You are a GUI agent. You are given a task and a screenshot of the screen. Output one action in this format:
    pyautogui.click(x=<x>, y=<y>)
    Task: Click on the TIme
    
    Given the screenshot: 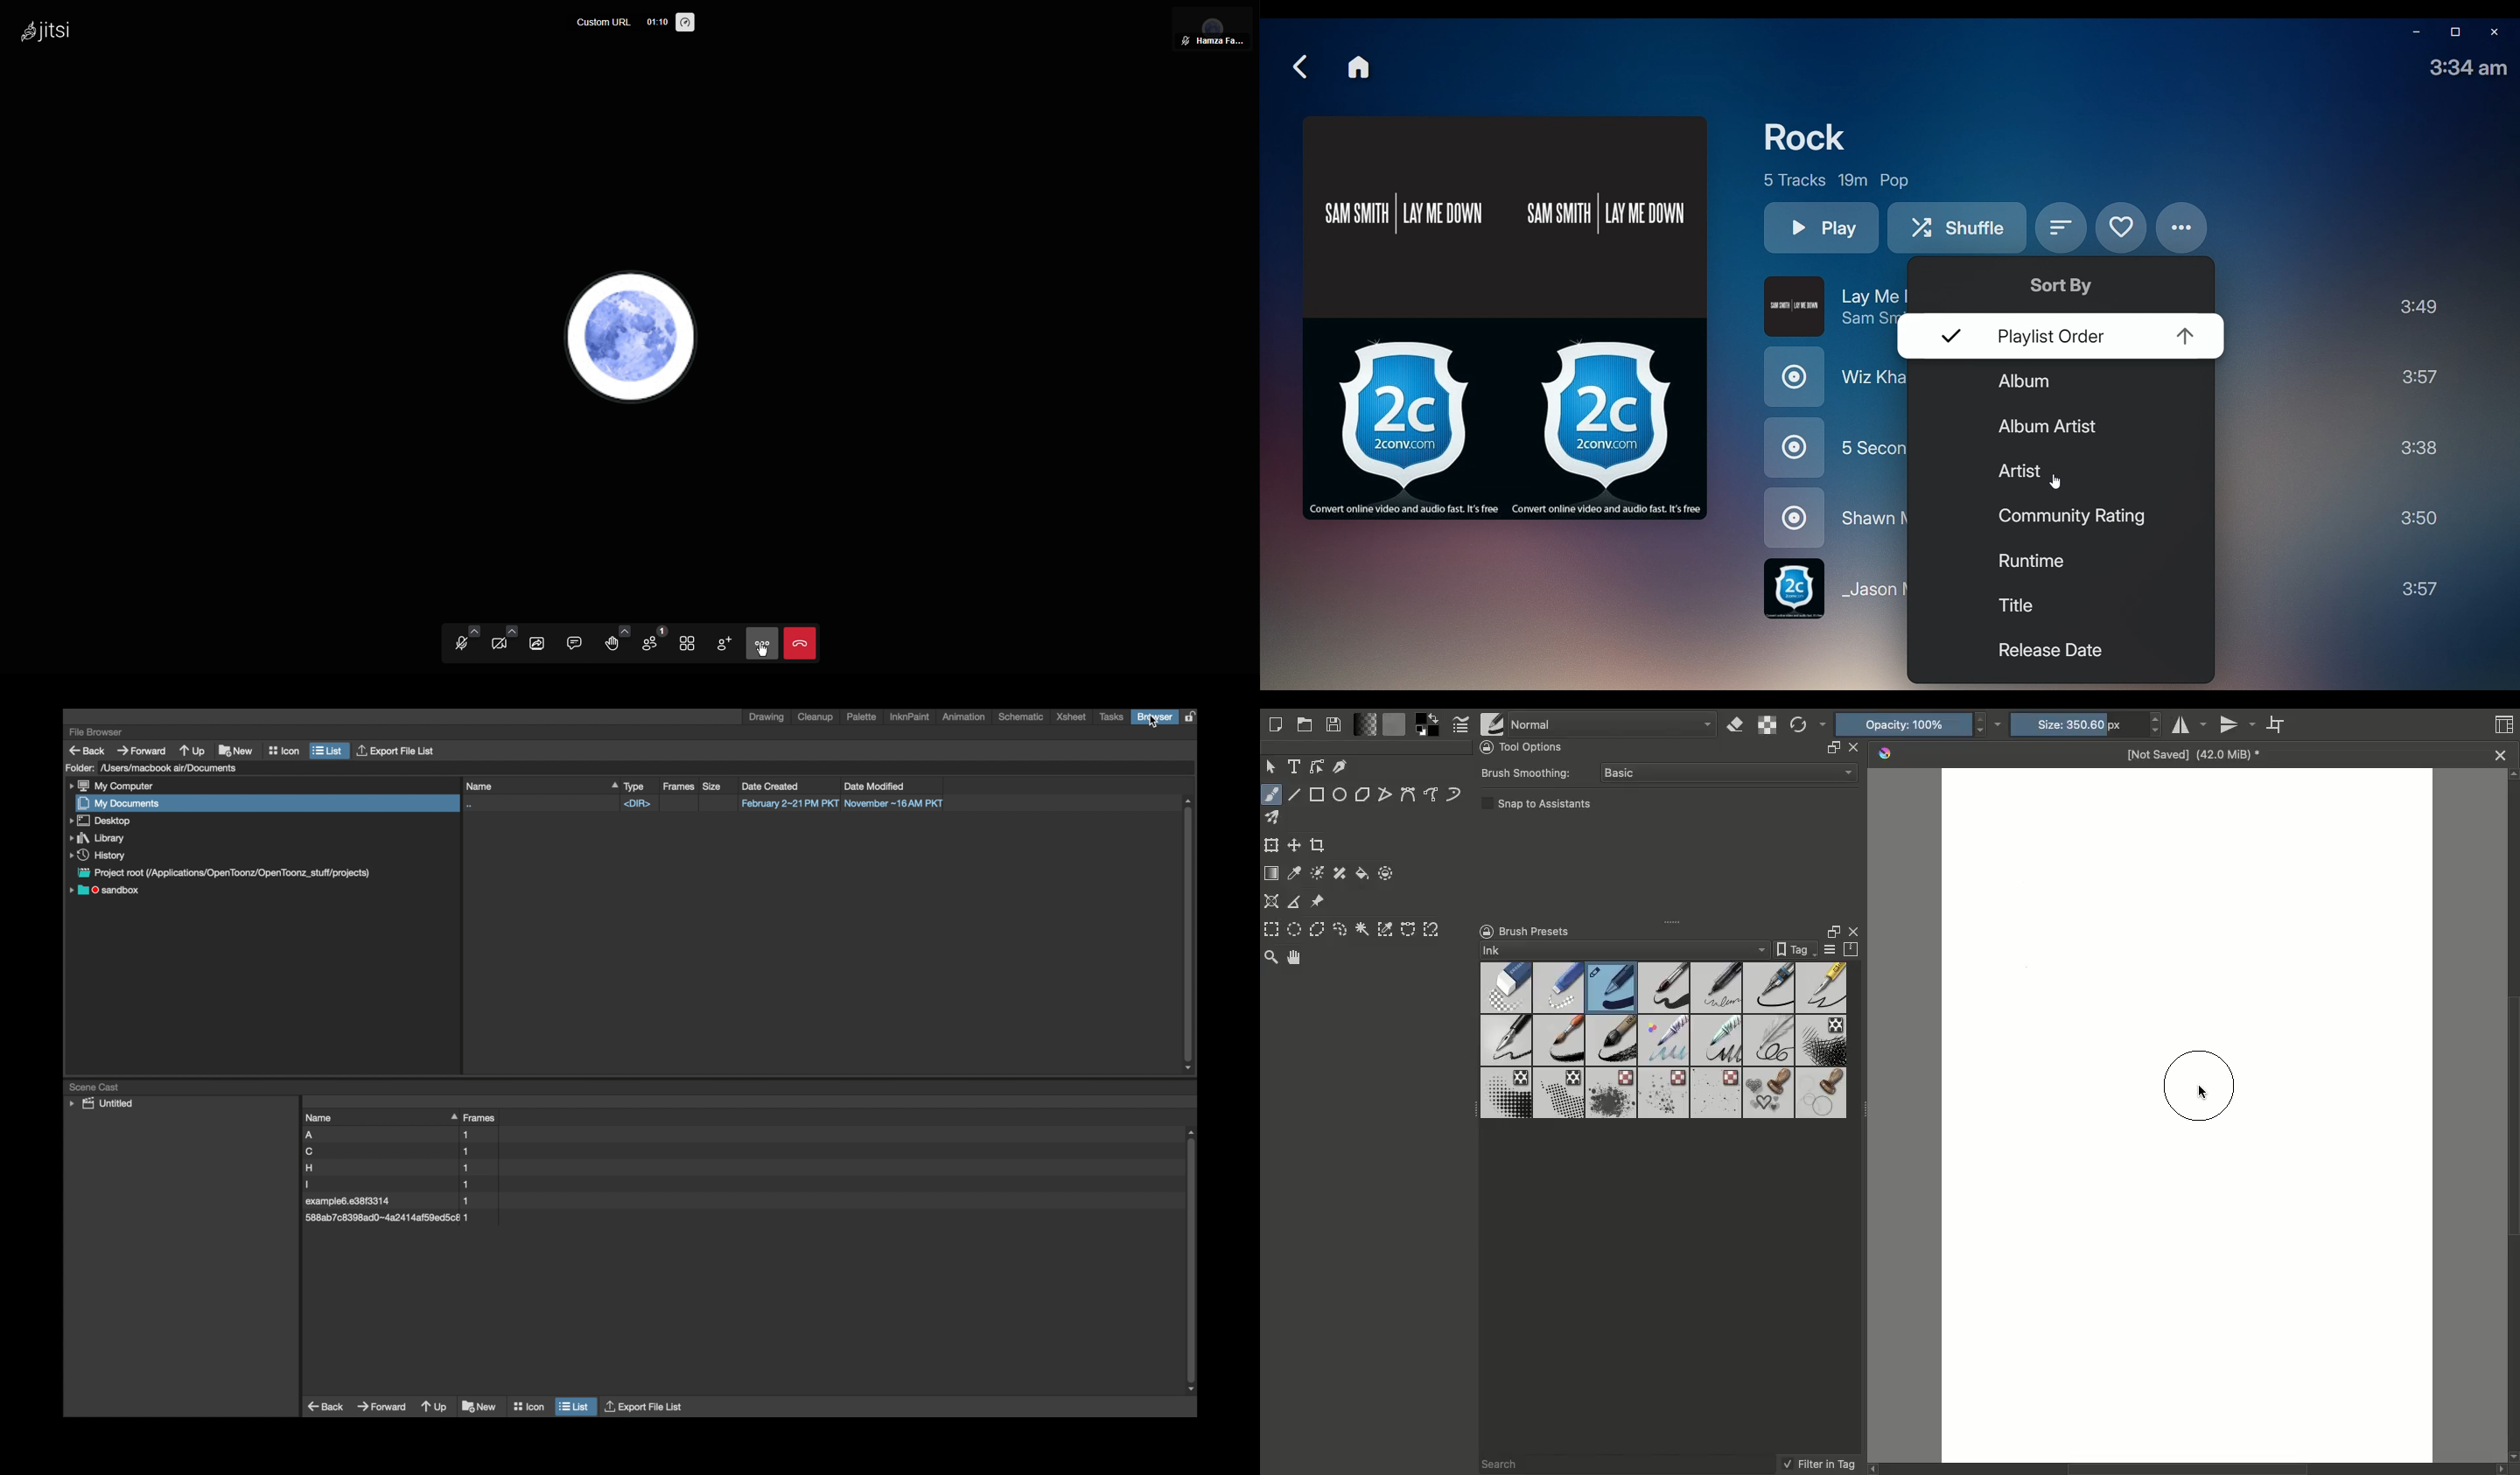 What is the action you would take?
    pyautogui.click(x=2470, y=68)
    